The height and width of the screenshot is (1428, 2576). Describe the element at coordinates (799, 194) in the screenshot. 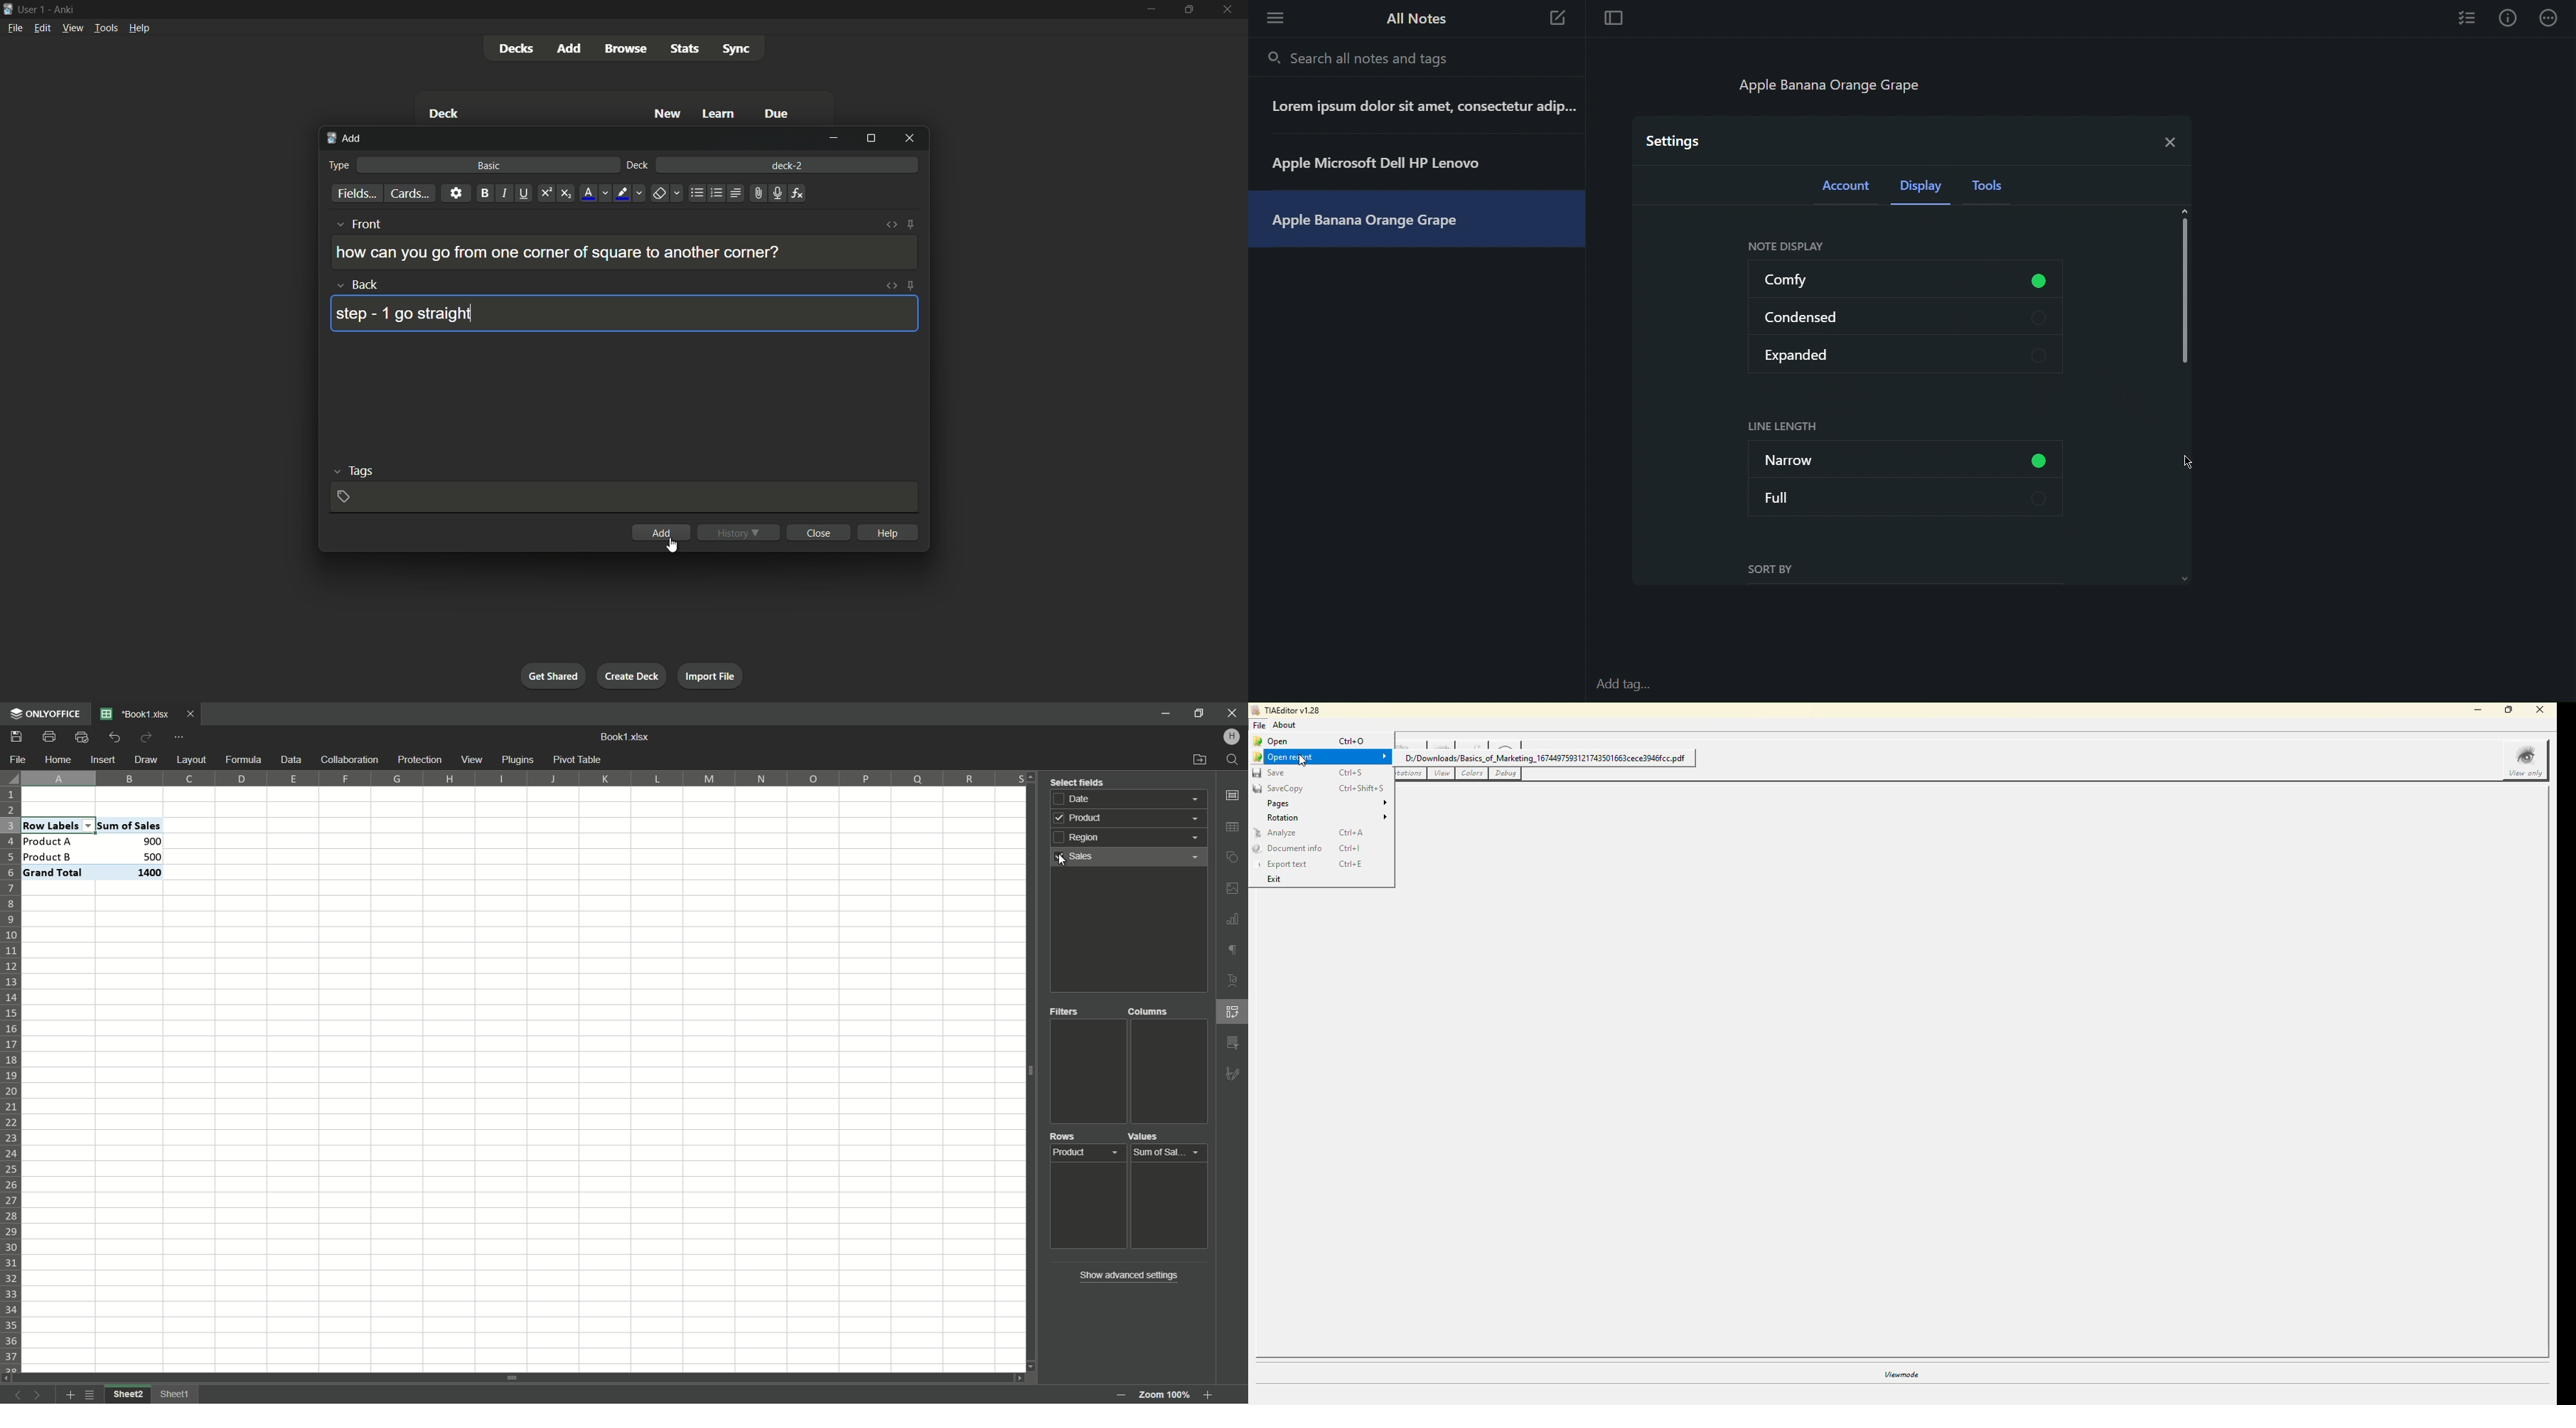

I see `equations` at that location.